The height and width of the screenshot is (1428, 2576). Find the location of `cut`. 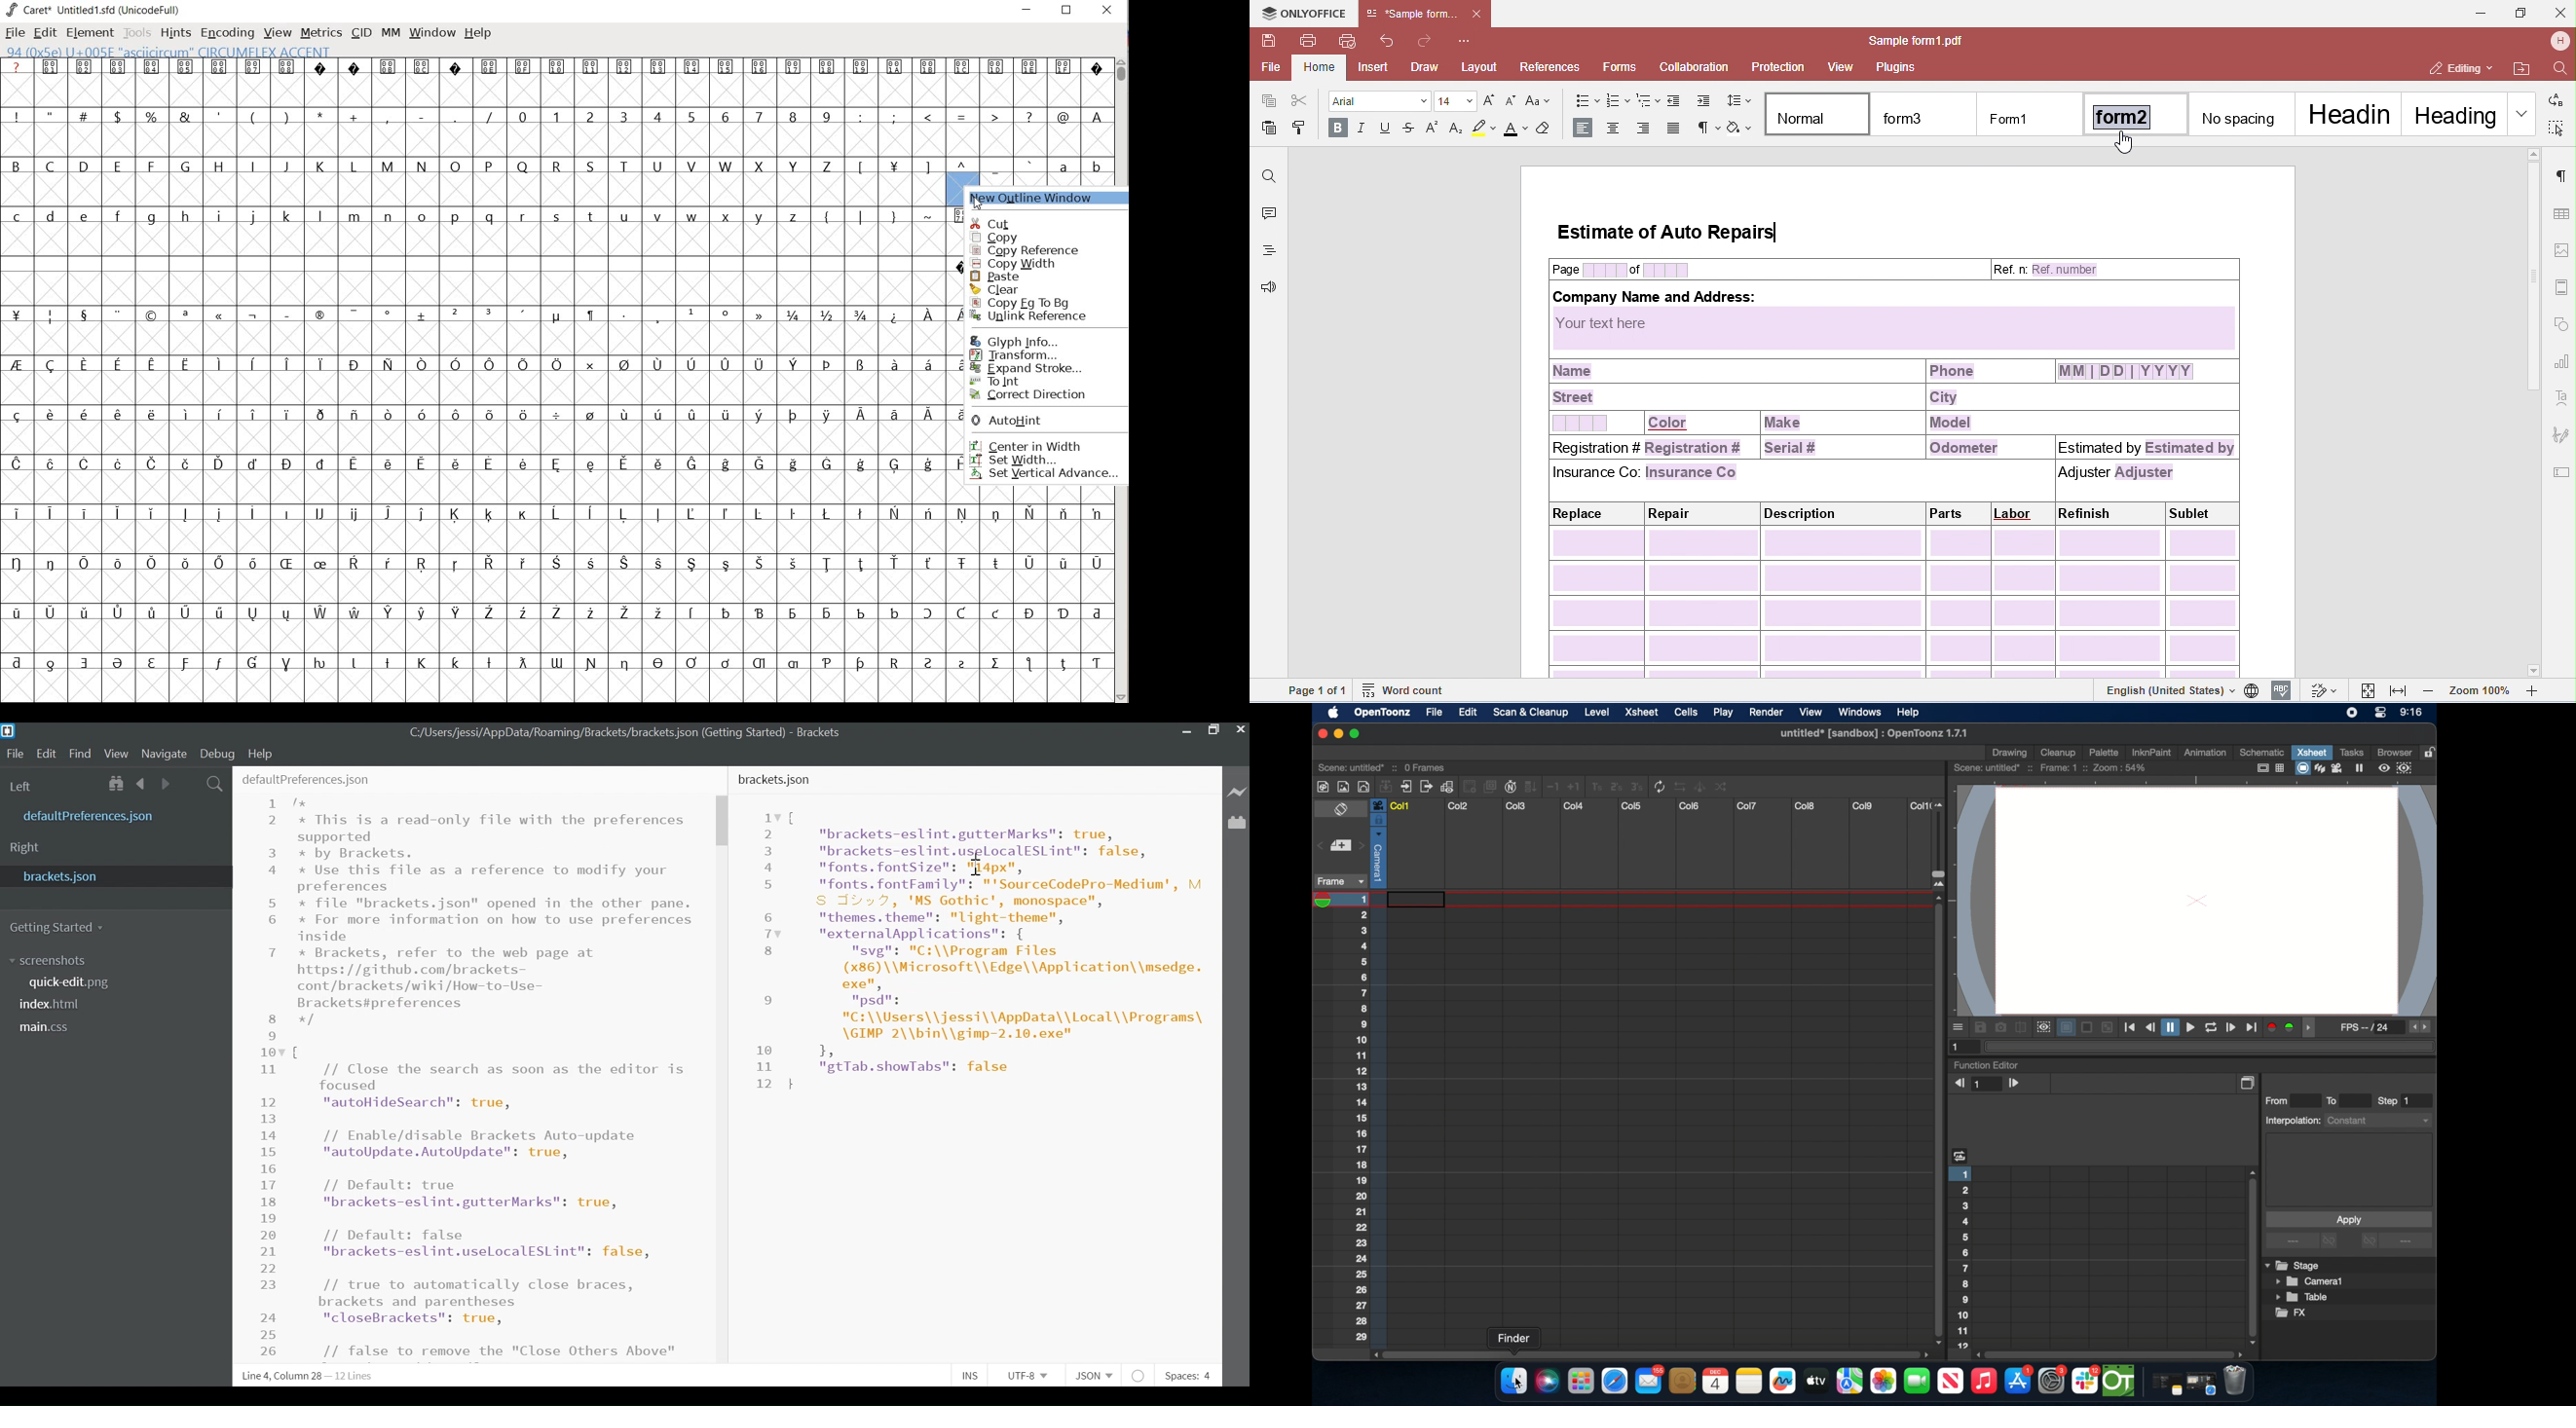

cut is located at coordinates (1021, 224).